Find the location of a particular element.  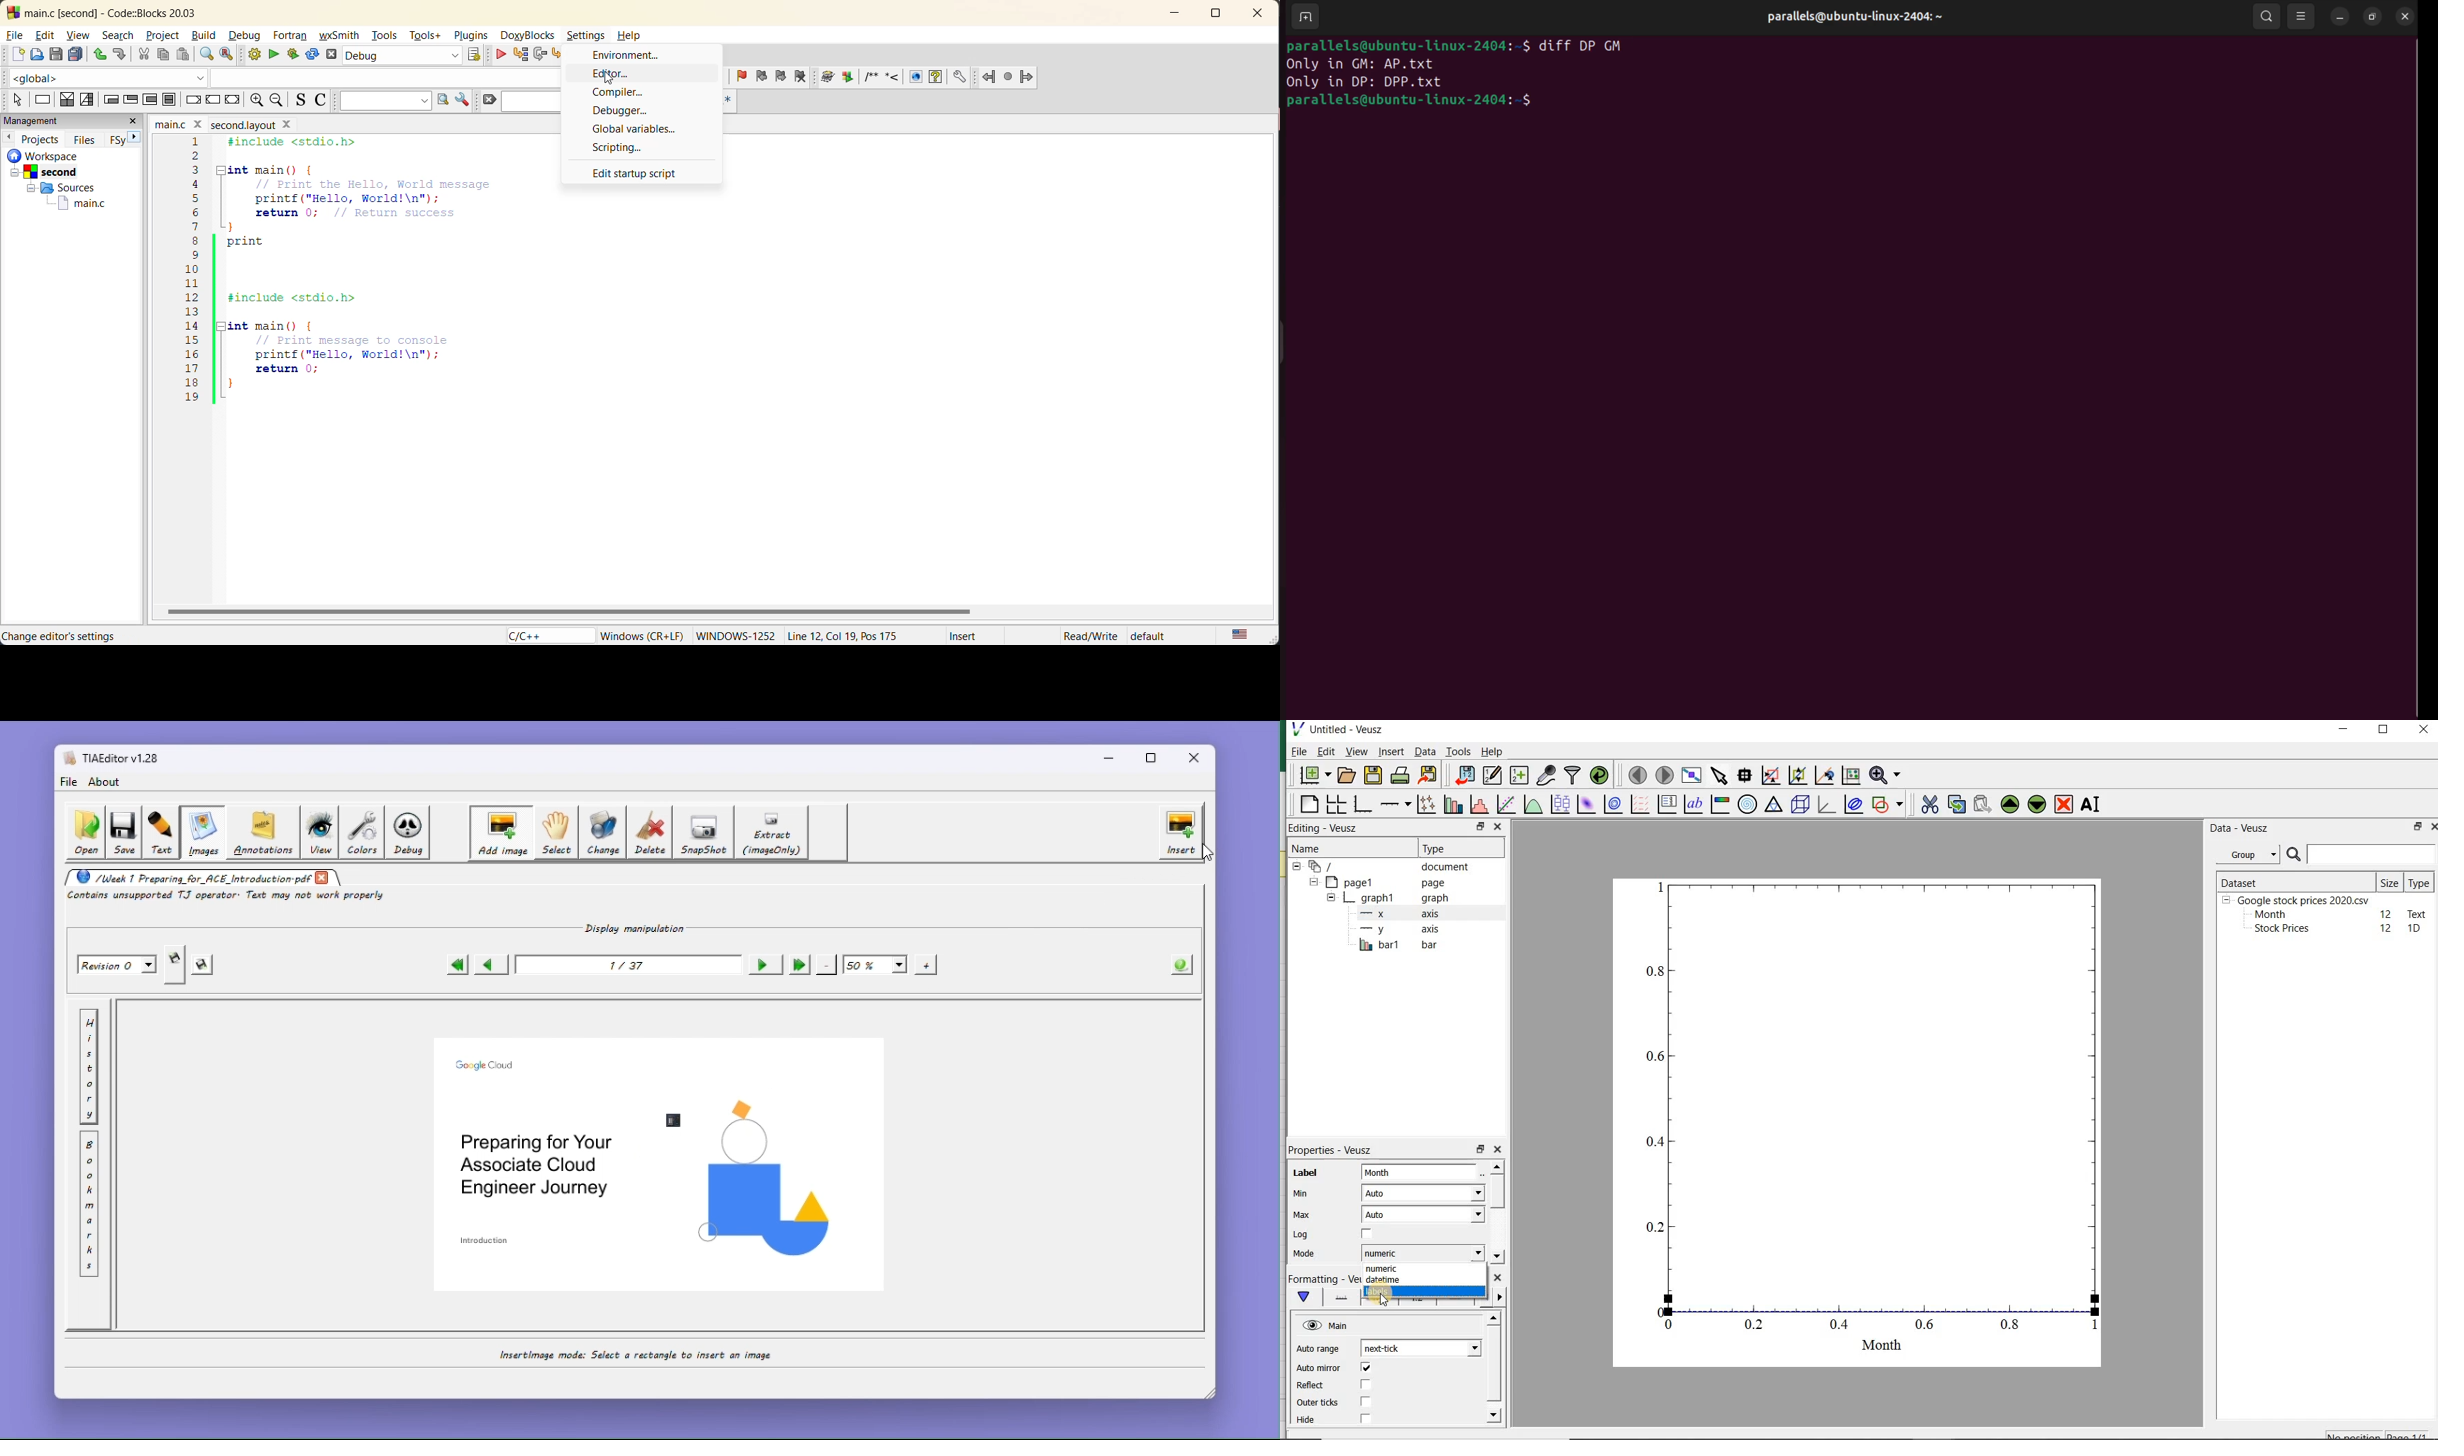

tools is located at coordinates (384, 35).